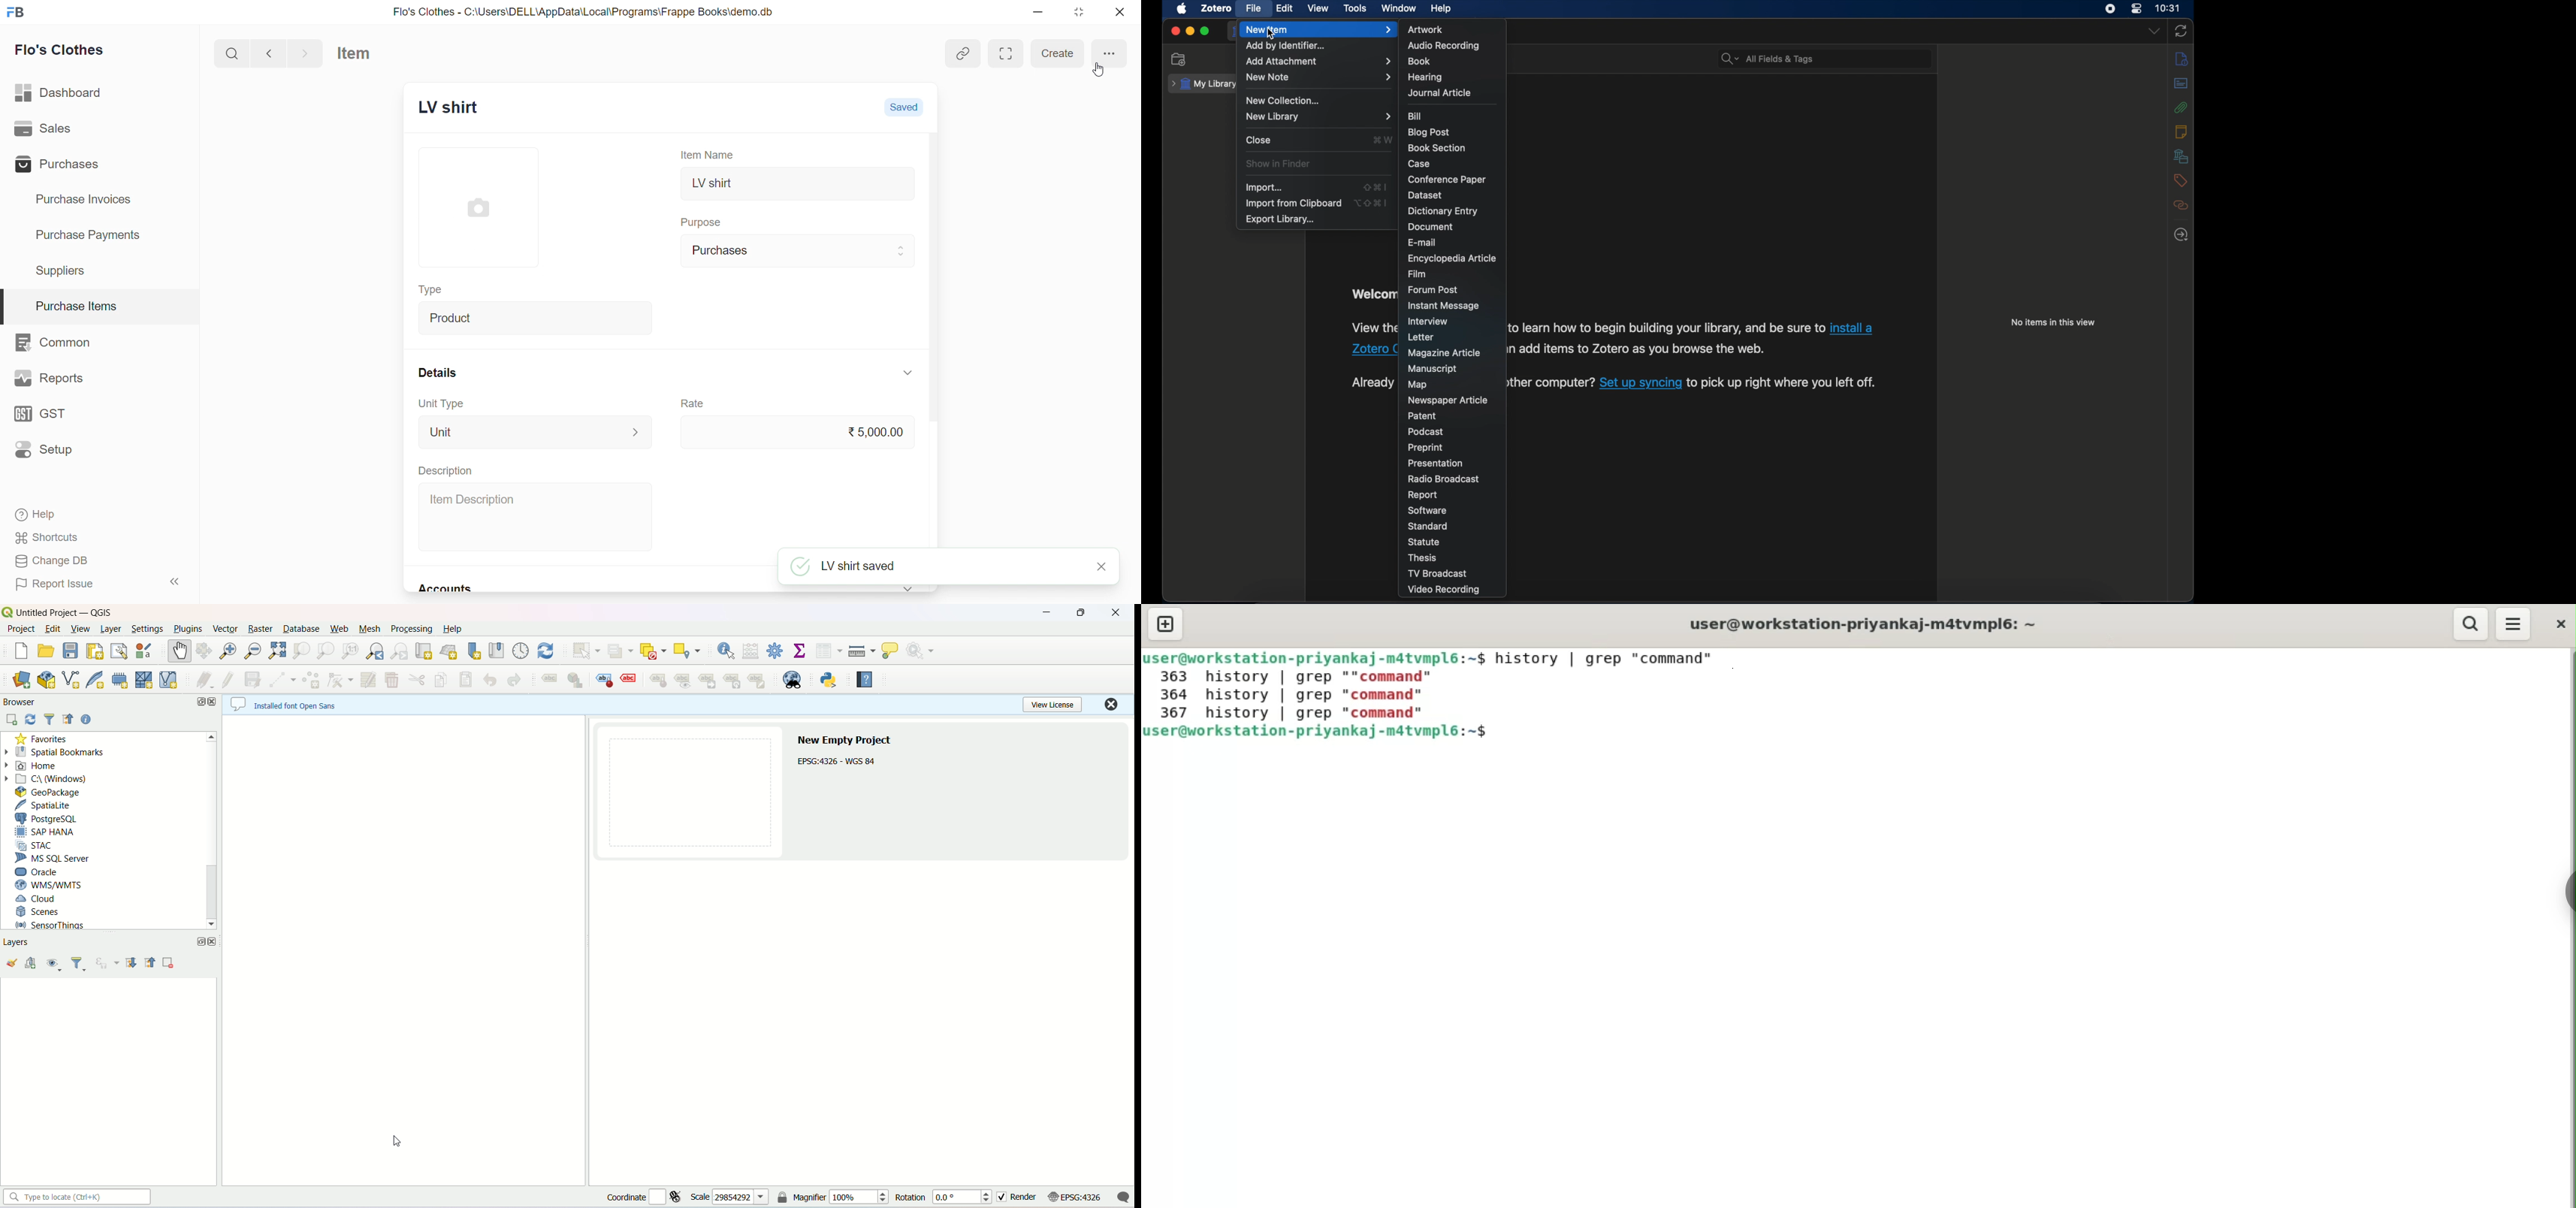 This screenshot has height=1232, width=2576. What do you see at coordinates (419, 681) in the screenshot?
I see `cut` at bounding box center [419, 681].